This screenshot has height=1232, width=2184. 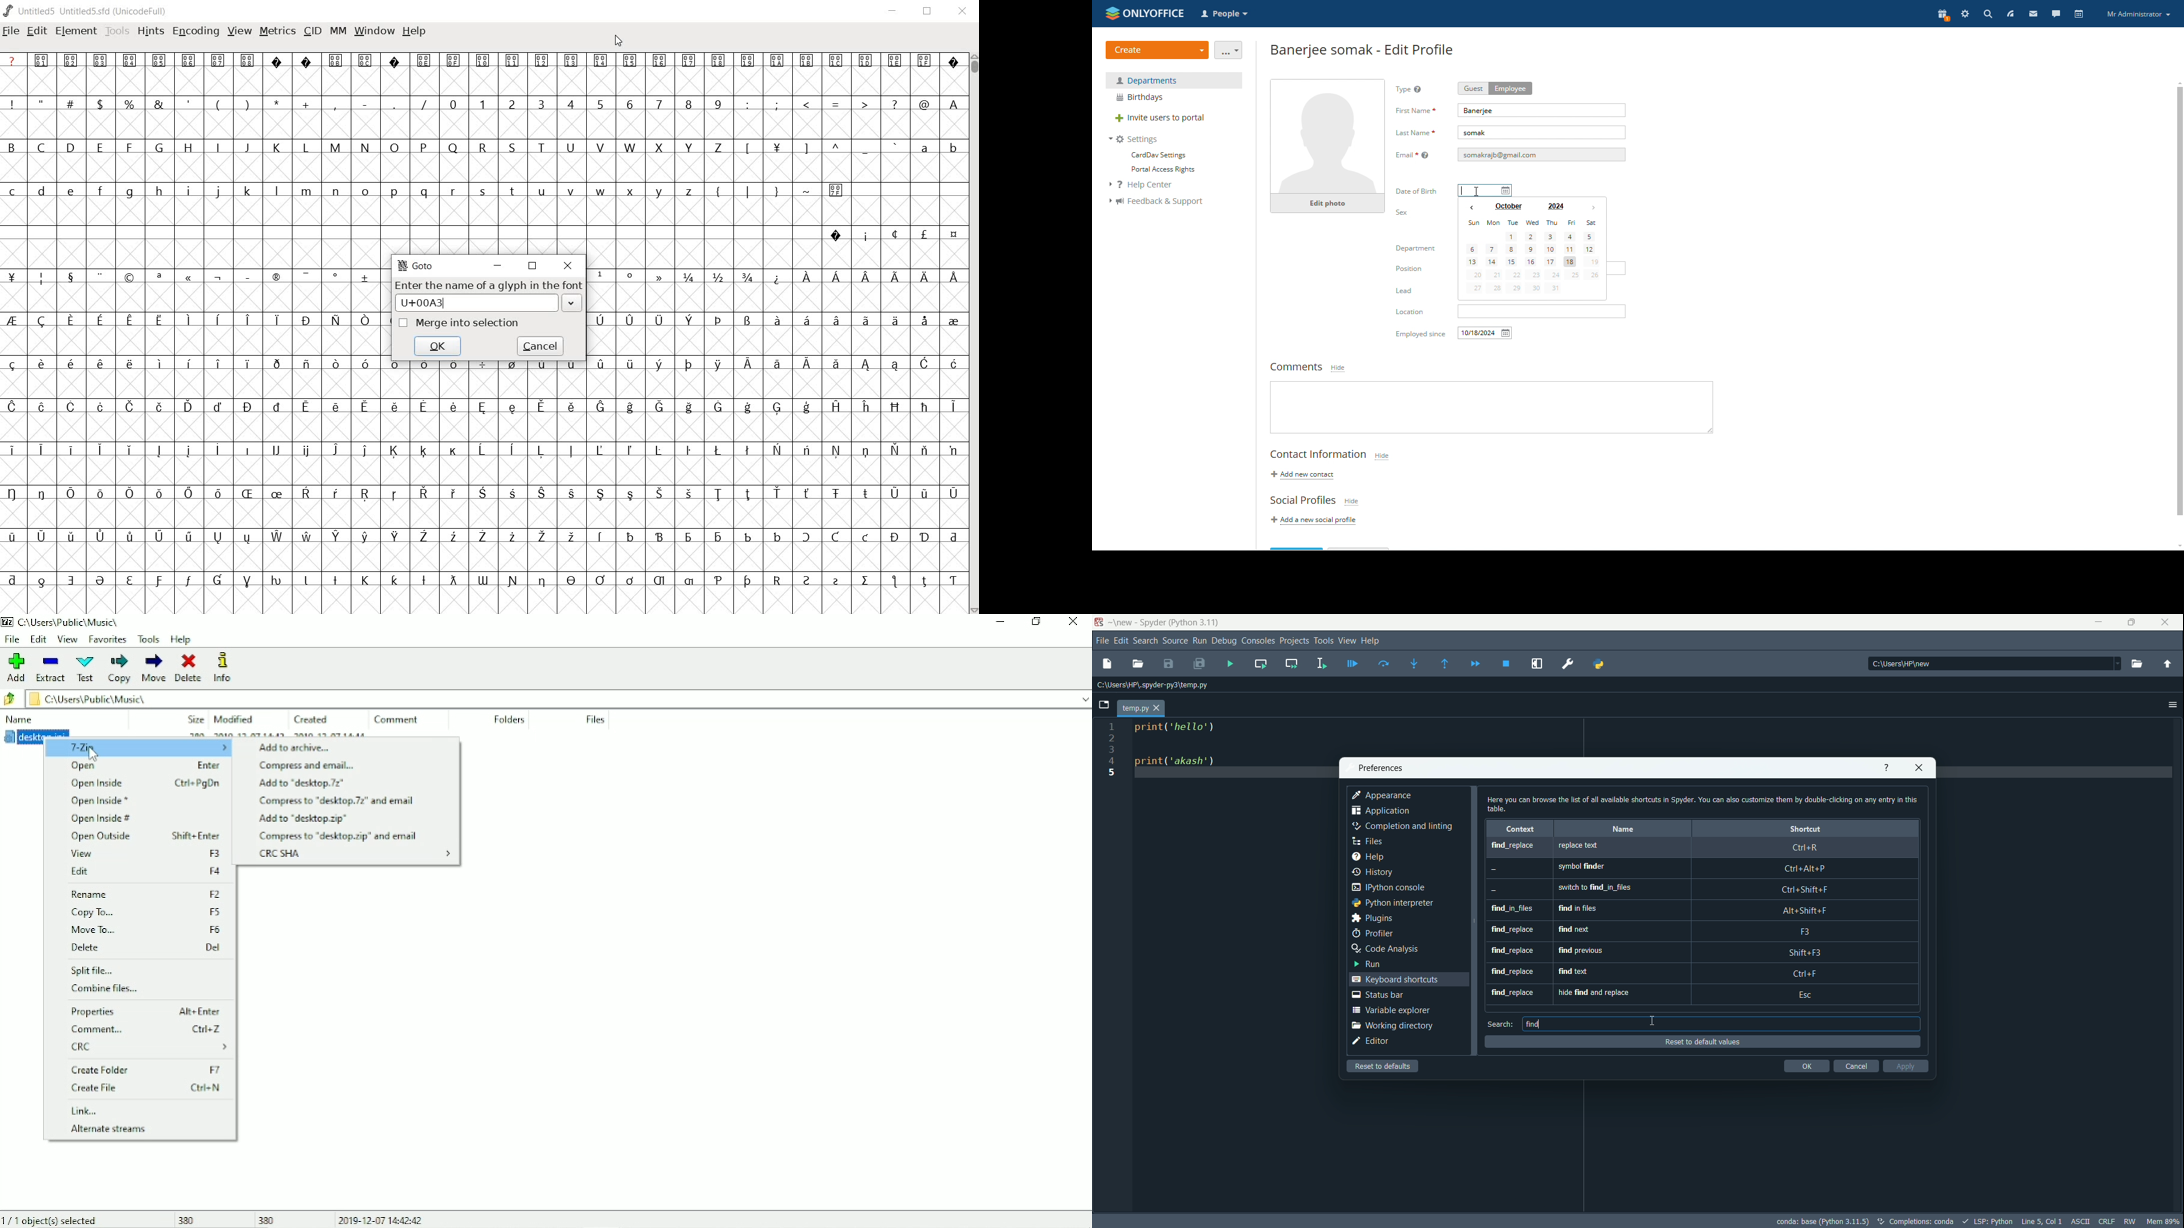 What do you see at coordinates (189, 668) in the screenshot?
I see `Delete` at bounding box center [189, 668].